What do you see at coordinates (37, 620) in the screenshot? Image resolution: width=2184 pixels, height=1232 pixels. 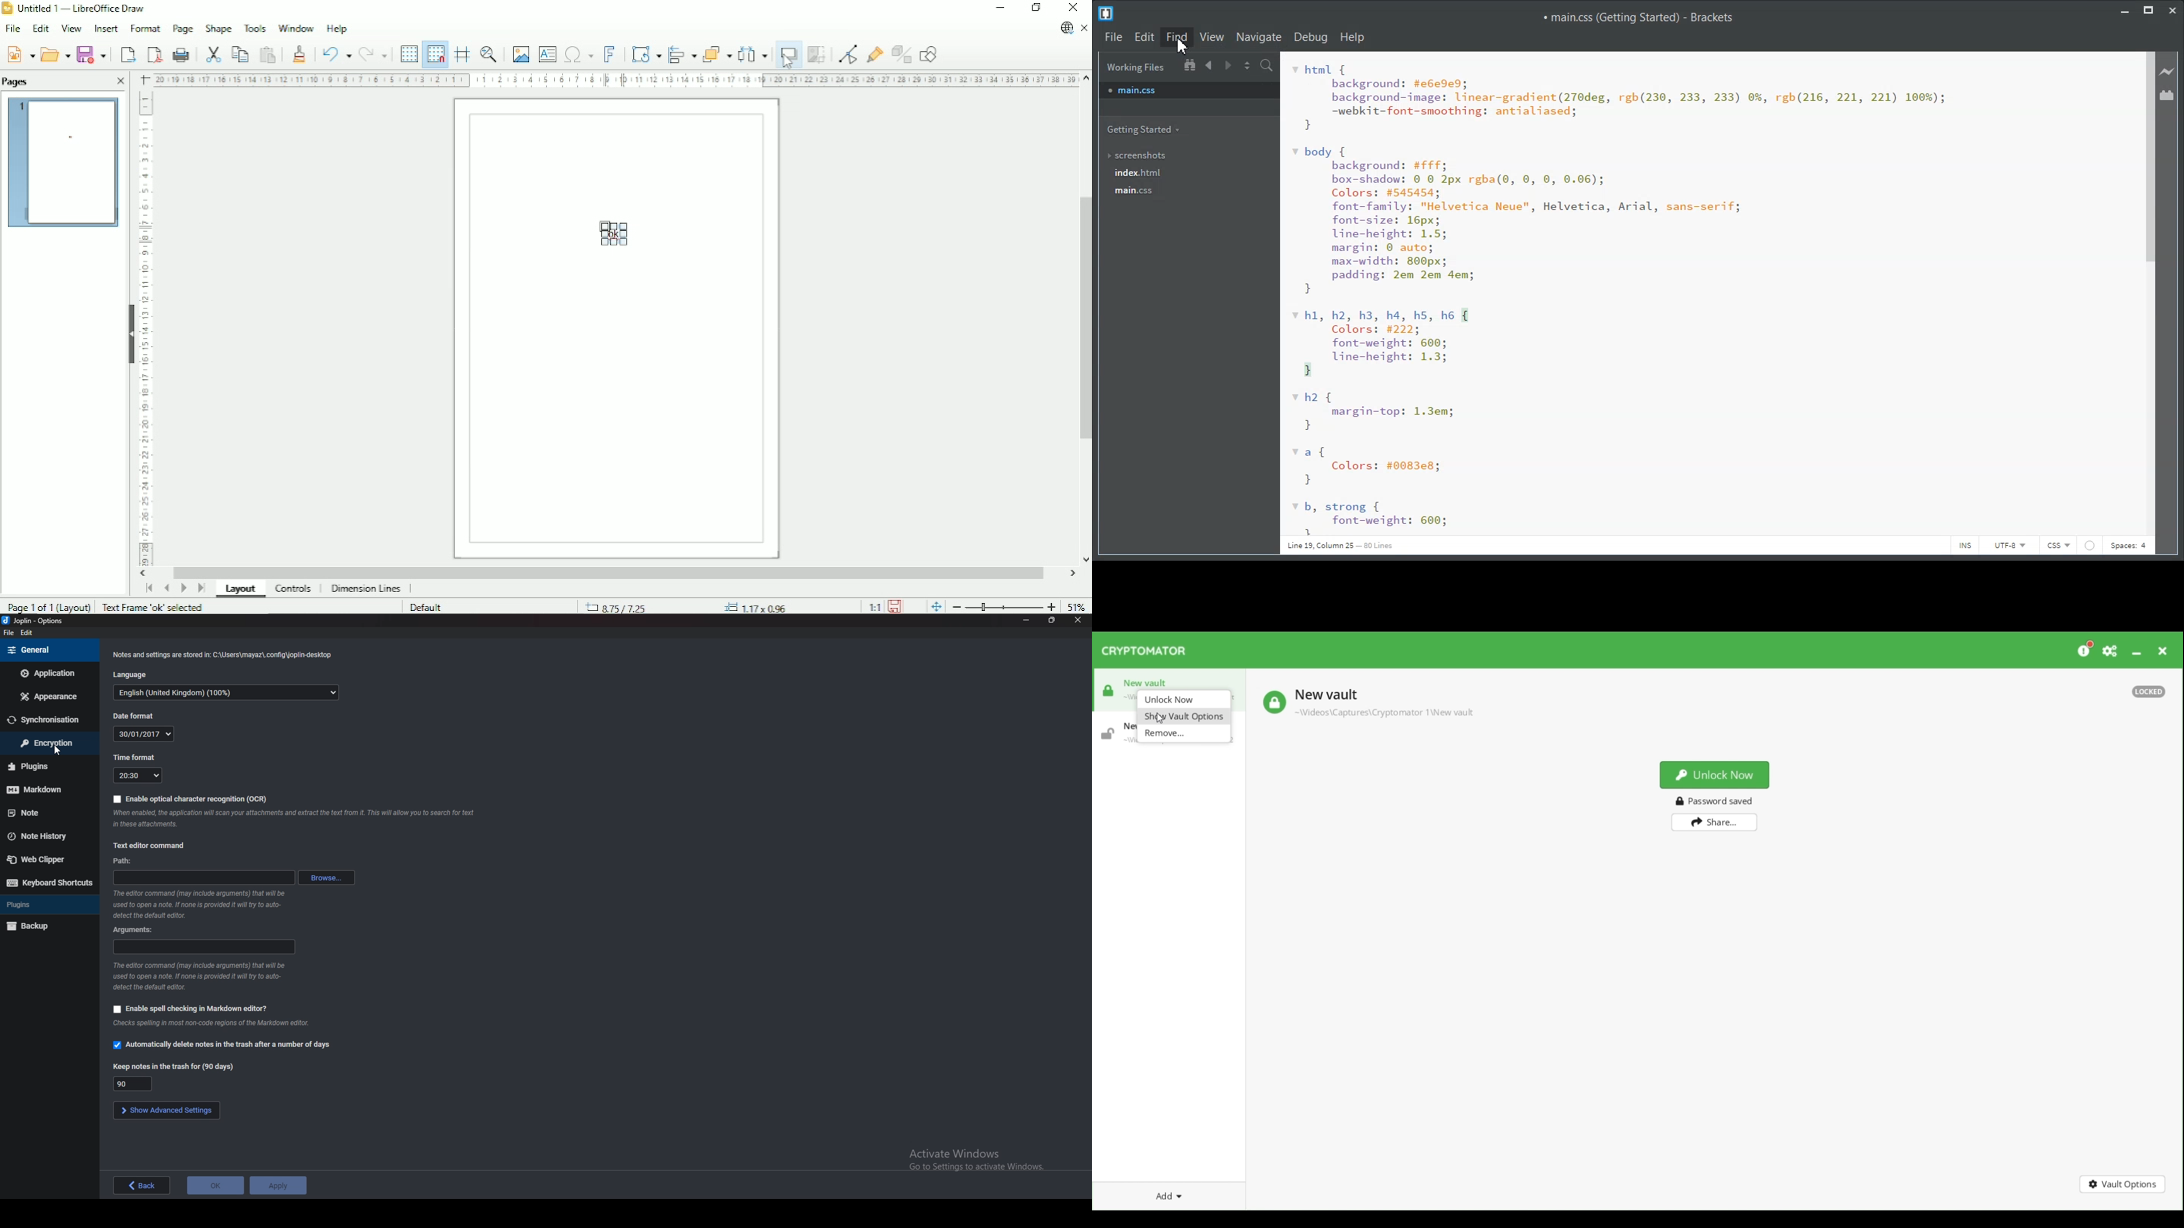 I see `options` at bounding box center [37, 620].